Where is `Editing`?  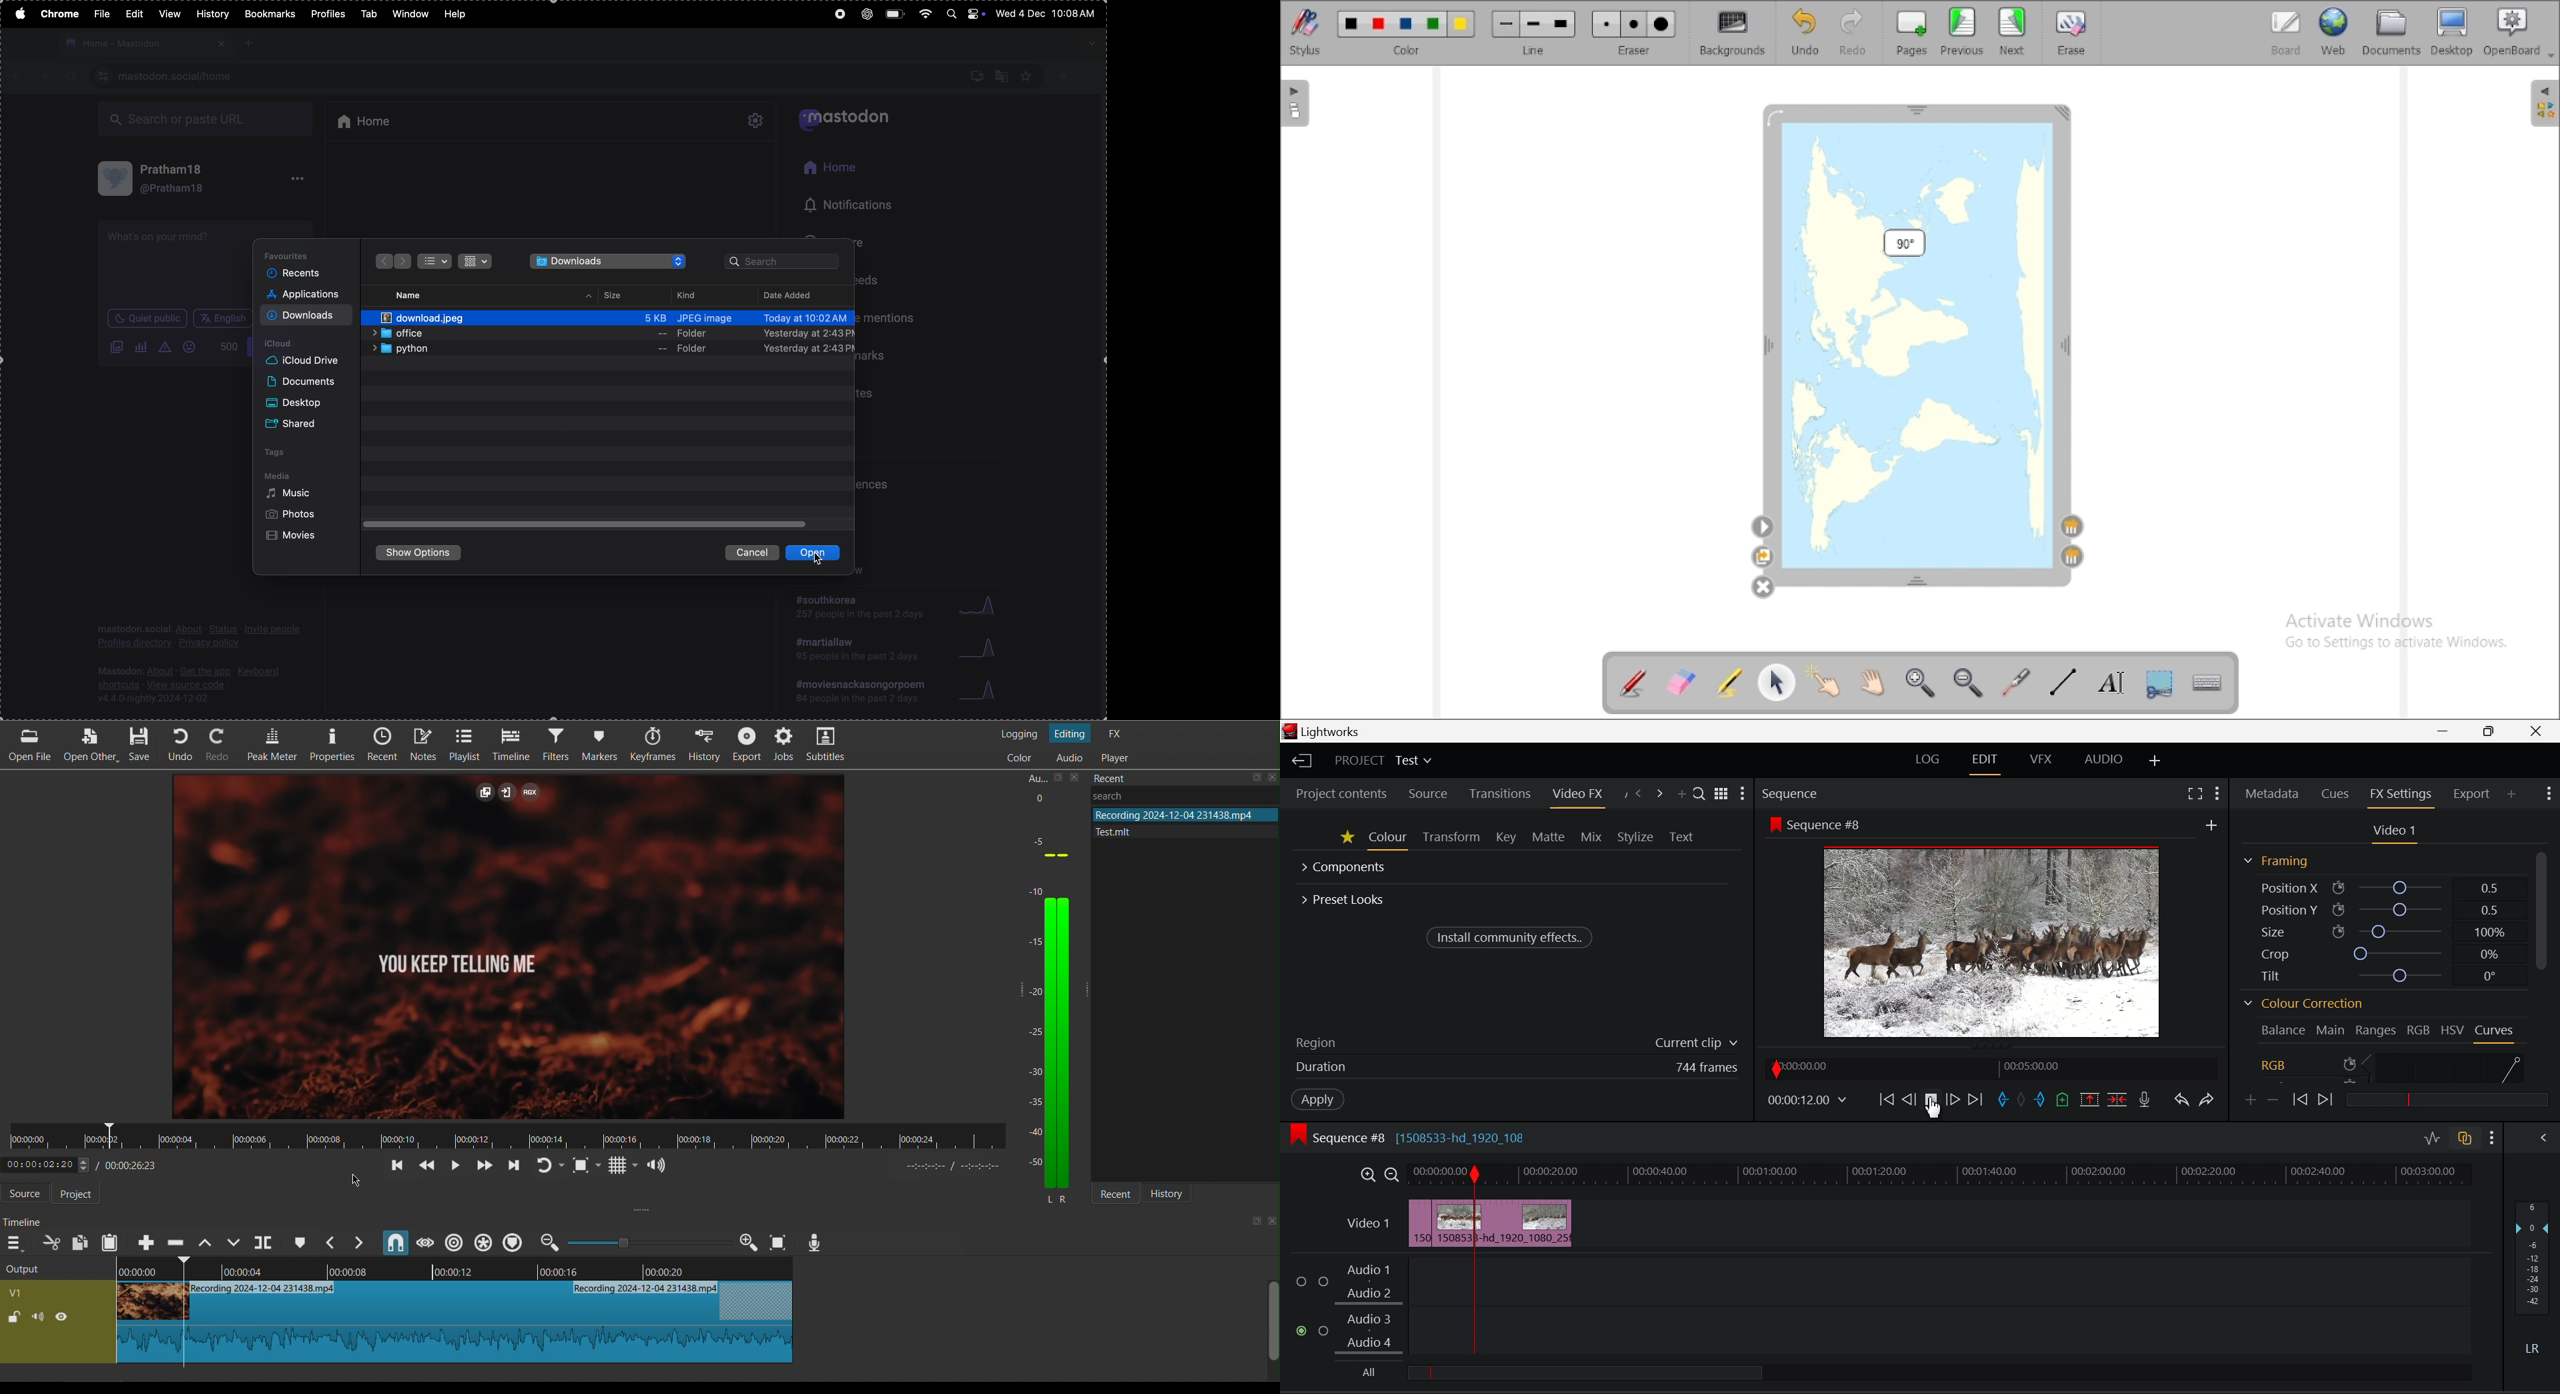 Editing is located at coordinates (1072, 732).